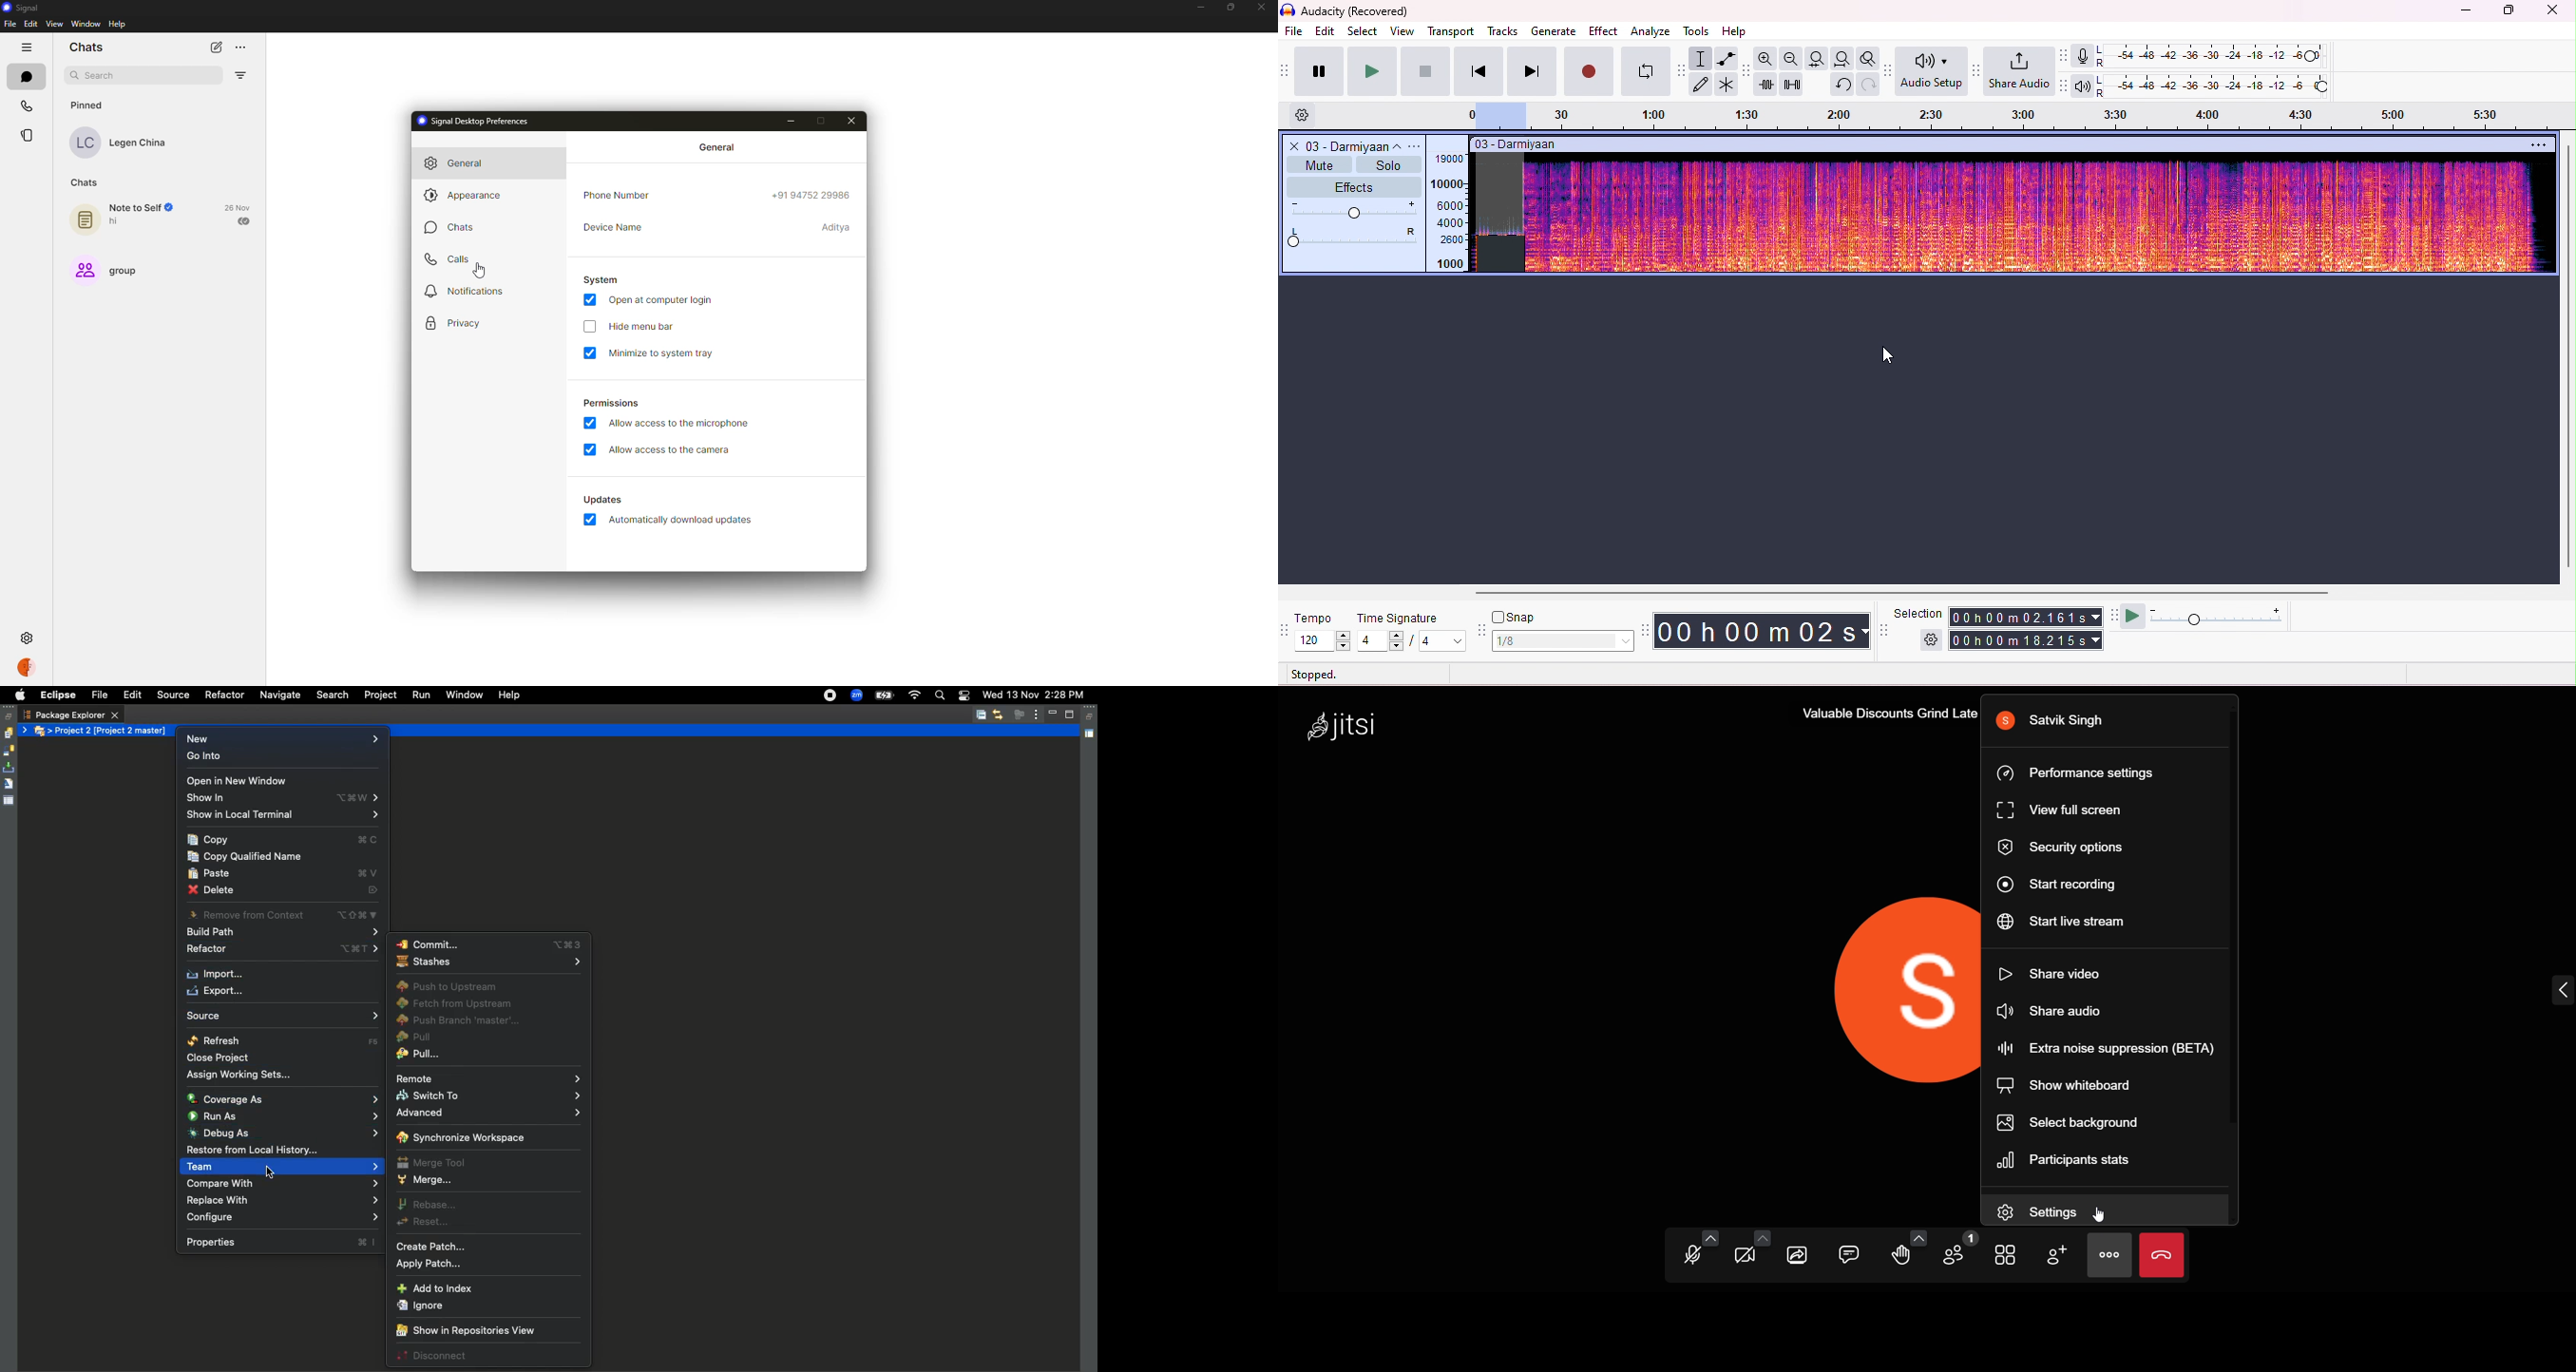  I want to click on allow access to microphone, so click(683, 422).